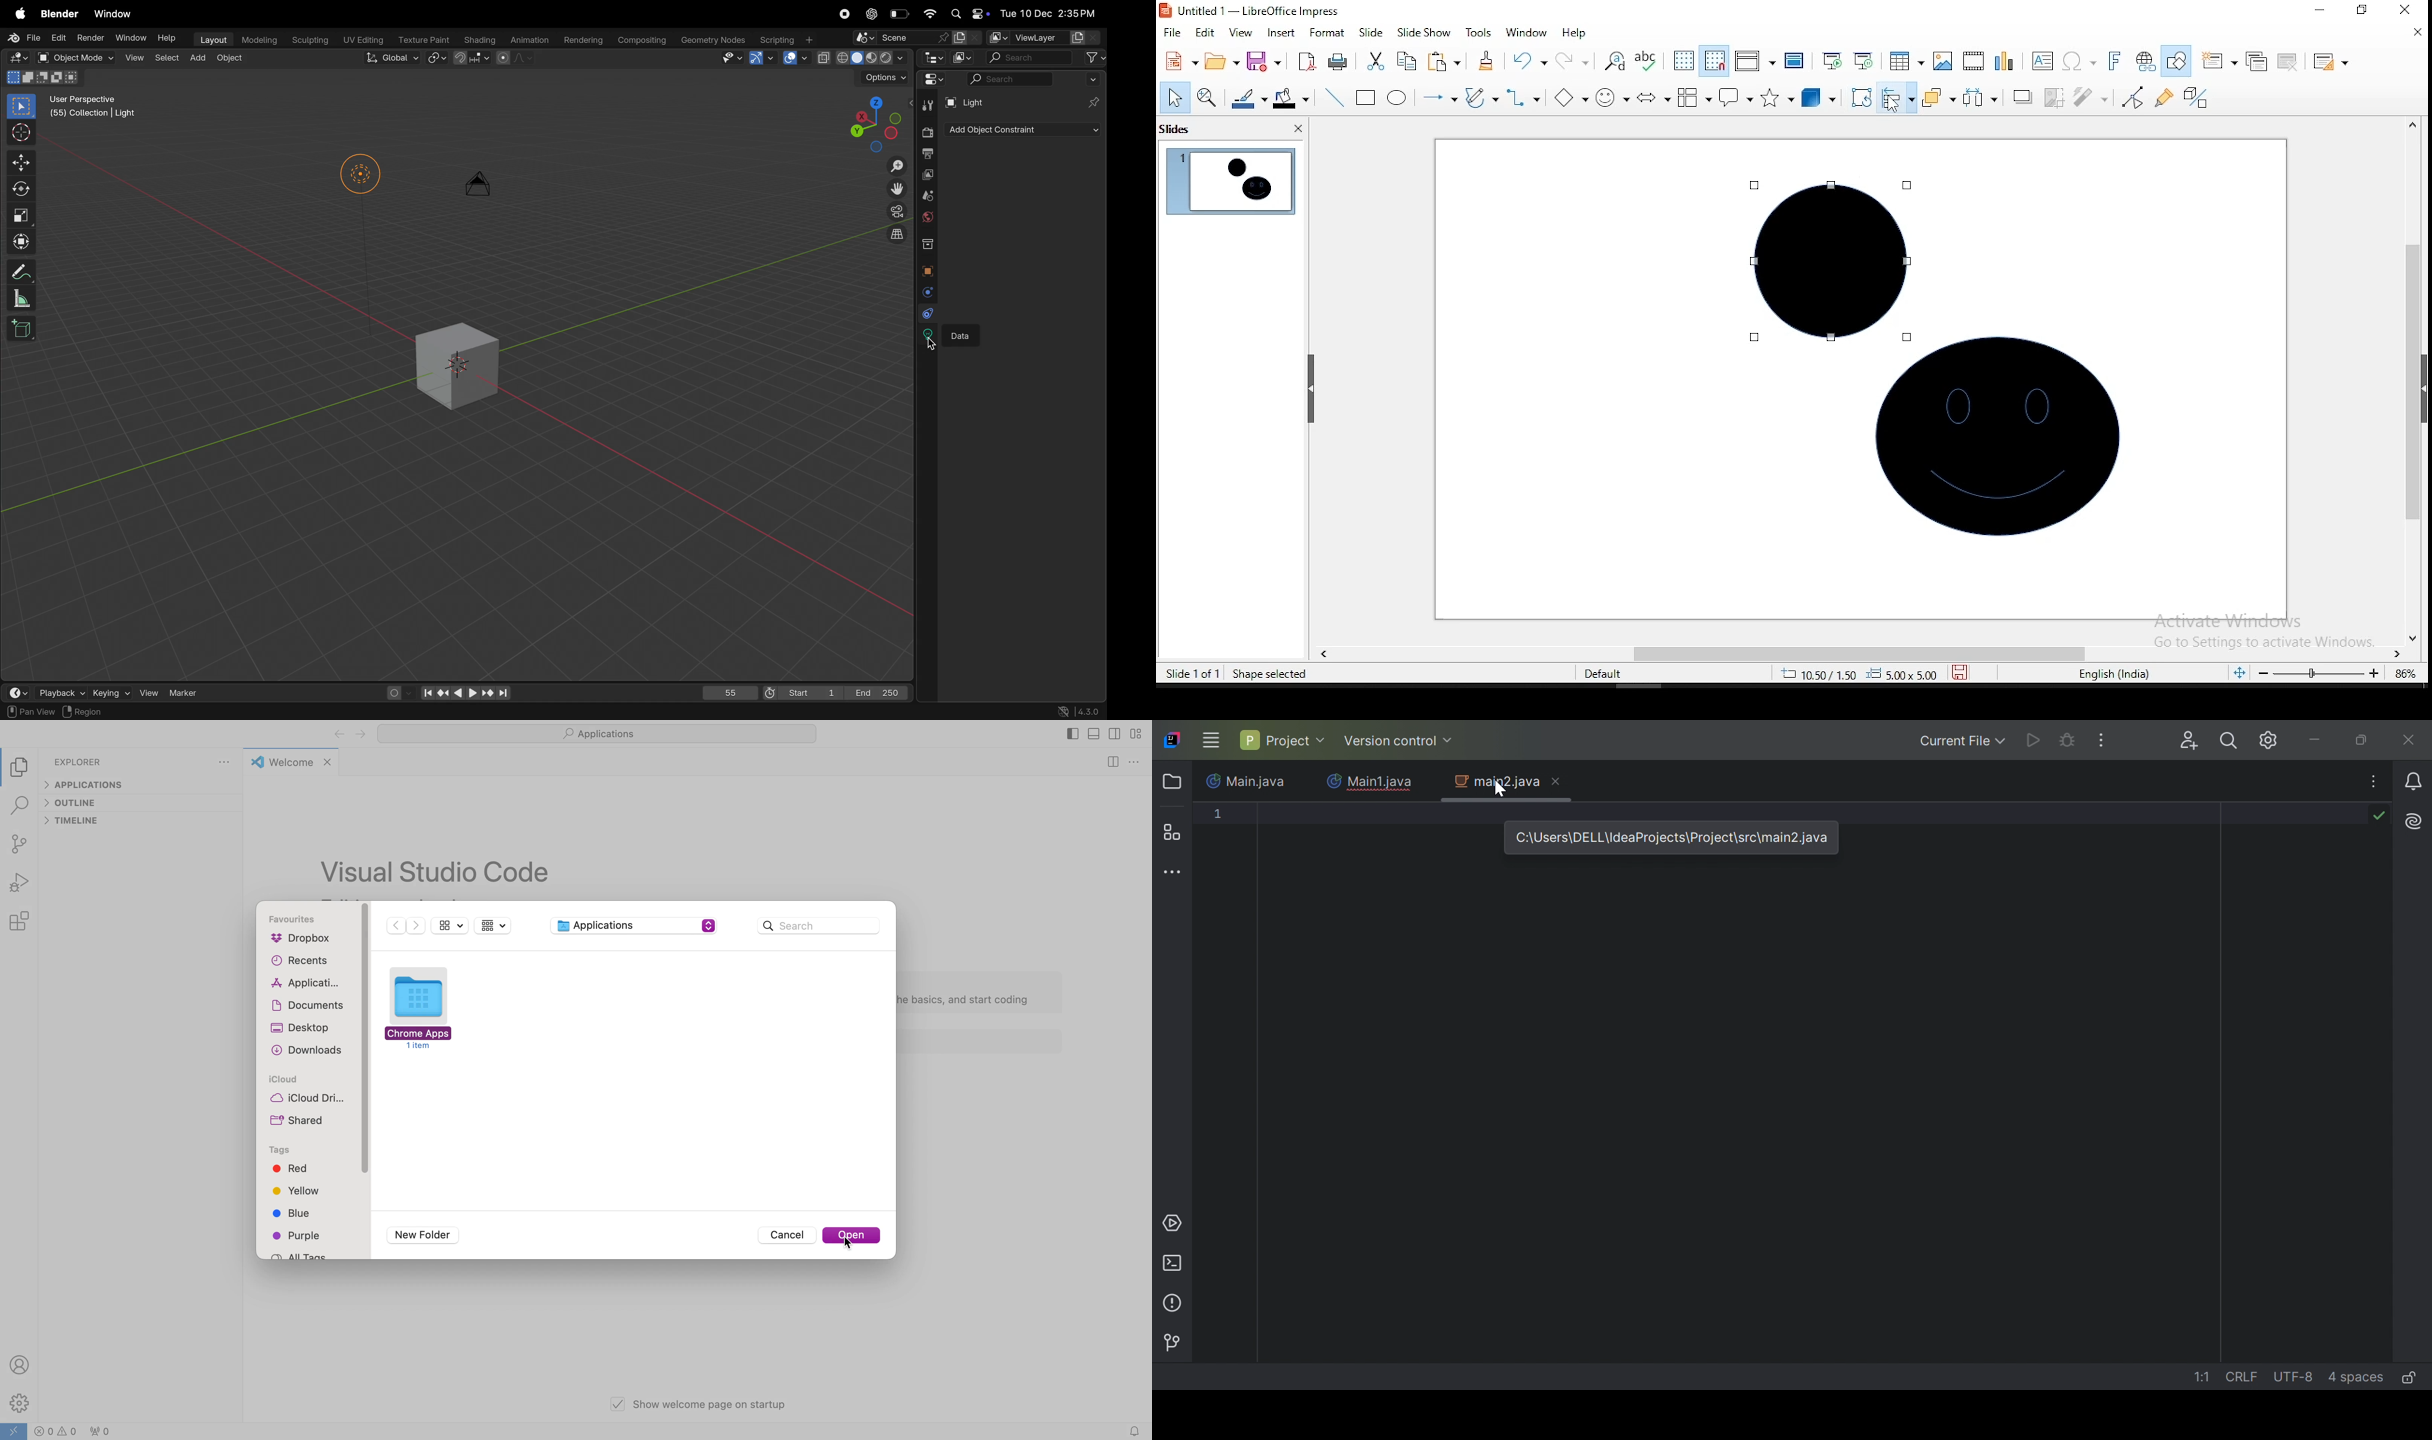 Image resolution: width=2436 pixels, height=1456 pixels. Describe the element at coordinates (303, 1254) in the screenshot. I see `all tags` at that location.